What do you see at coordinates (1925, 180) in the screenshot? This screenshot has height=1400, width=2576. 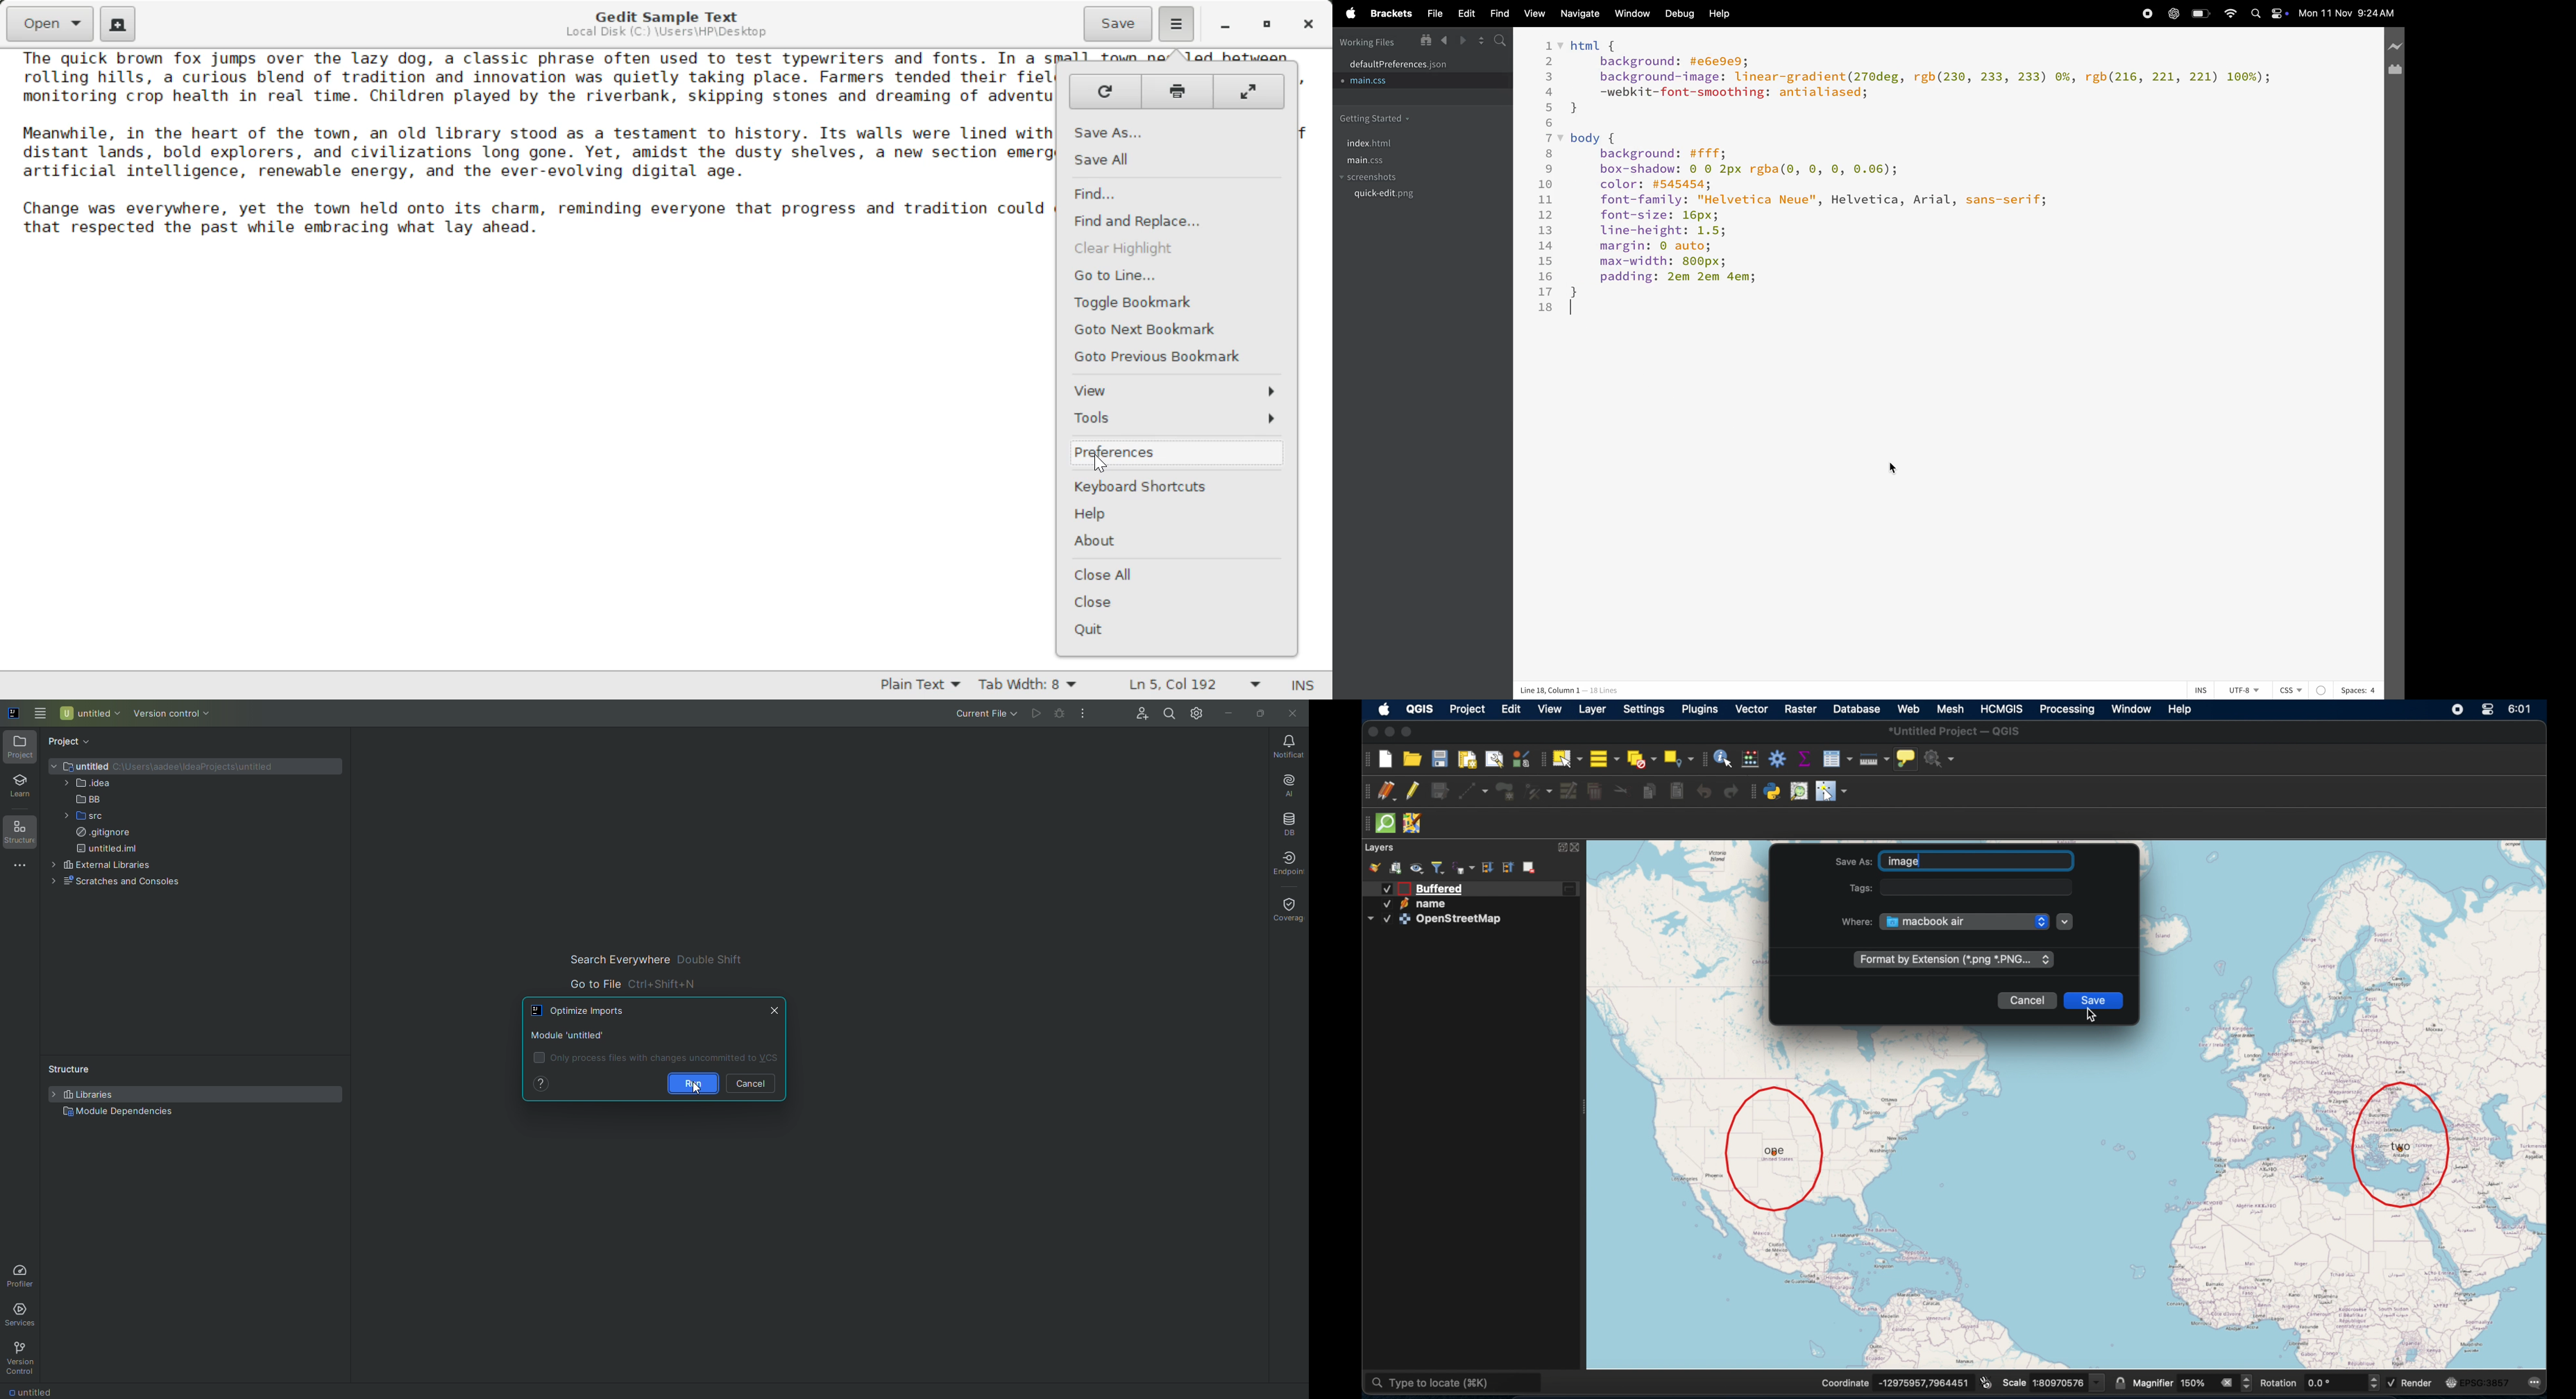 I see `html {
background: #e6e9e9;
background-image: linear-gradient(276deg, rgb(230, 233, 233) 0%, rgh(216, 221, 221) 100%);
-webkit-font-smoothing: antialiased;
}
body {
background: #fff;
box-shadow: © © 2px rgba(0, 0, 0, 0.06);
color: #545454;
font-family: "Helvetica Neue", Helvetica, Arial, sans-serif;
font-size: 16px;
line-height: 1.5;
margin: 0 auto;
max-width: 800px;
padding: 2em 2em 4em;
}
|` at bounding box center [1925, 180].